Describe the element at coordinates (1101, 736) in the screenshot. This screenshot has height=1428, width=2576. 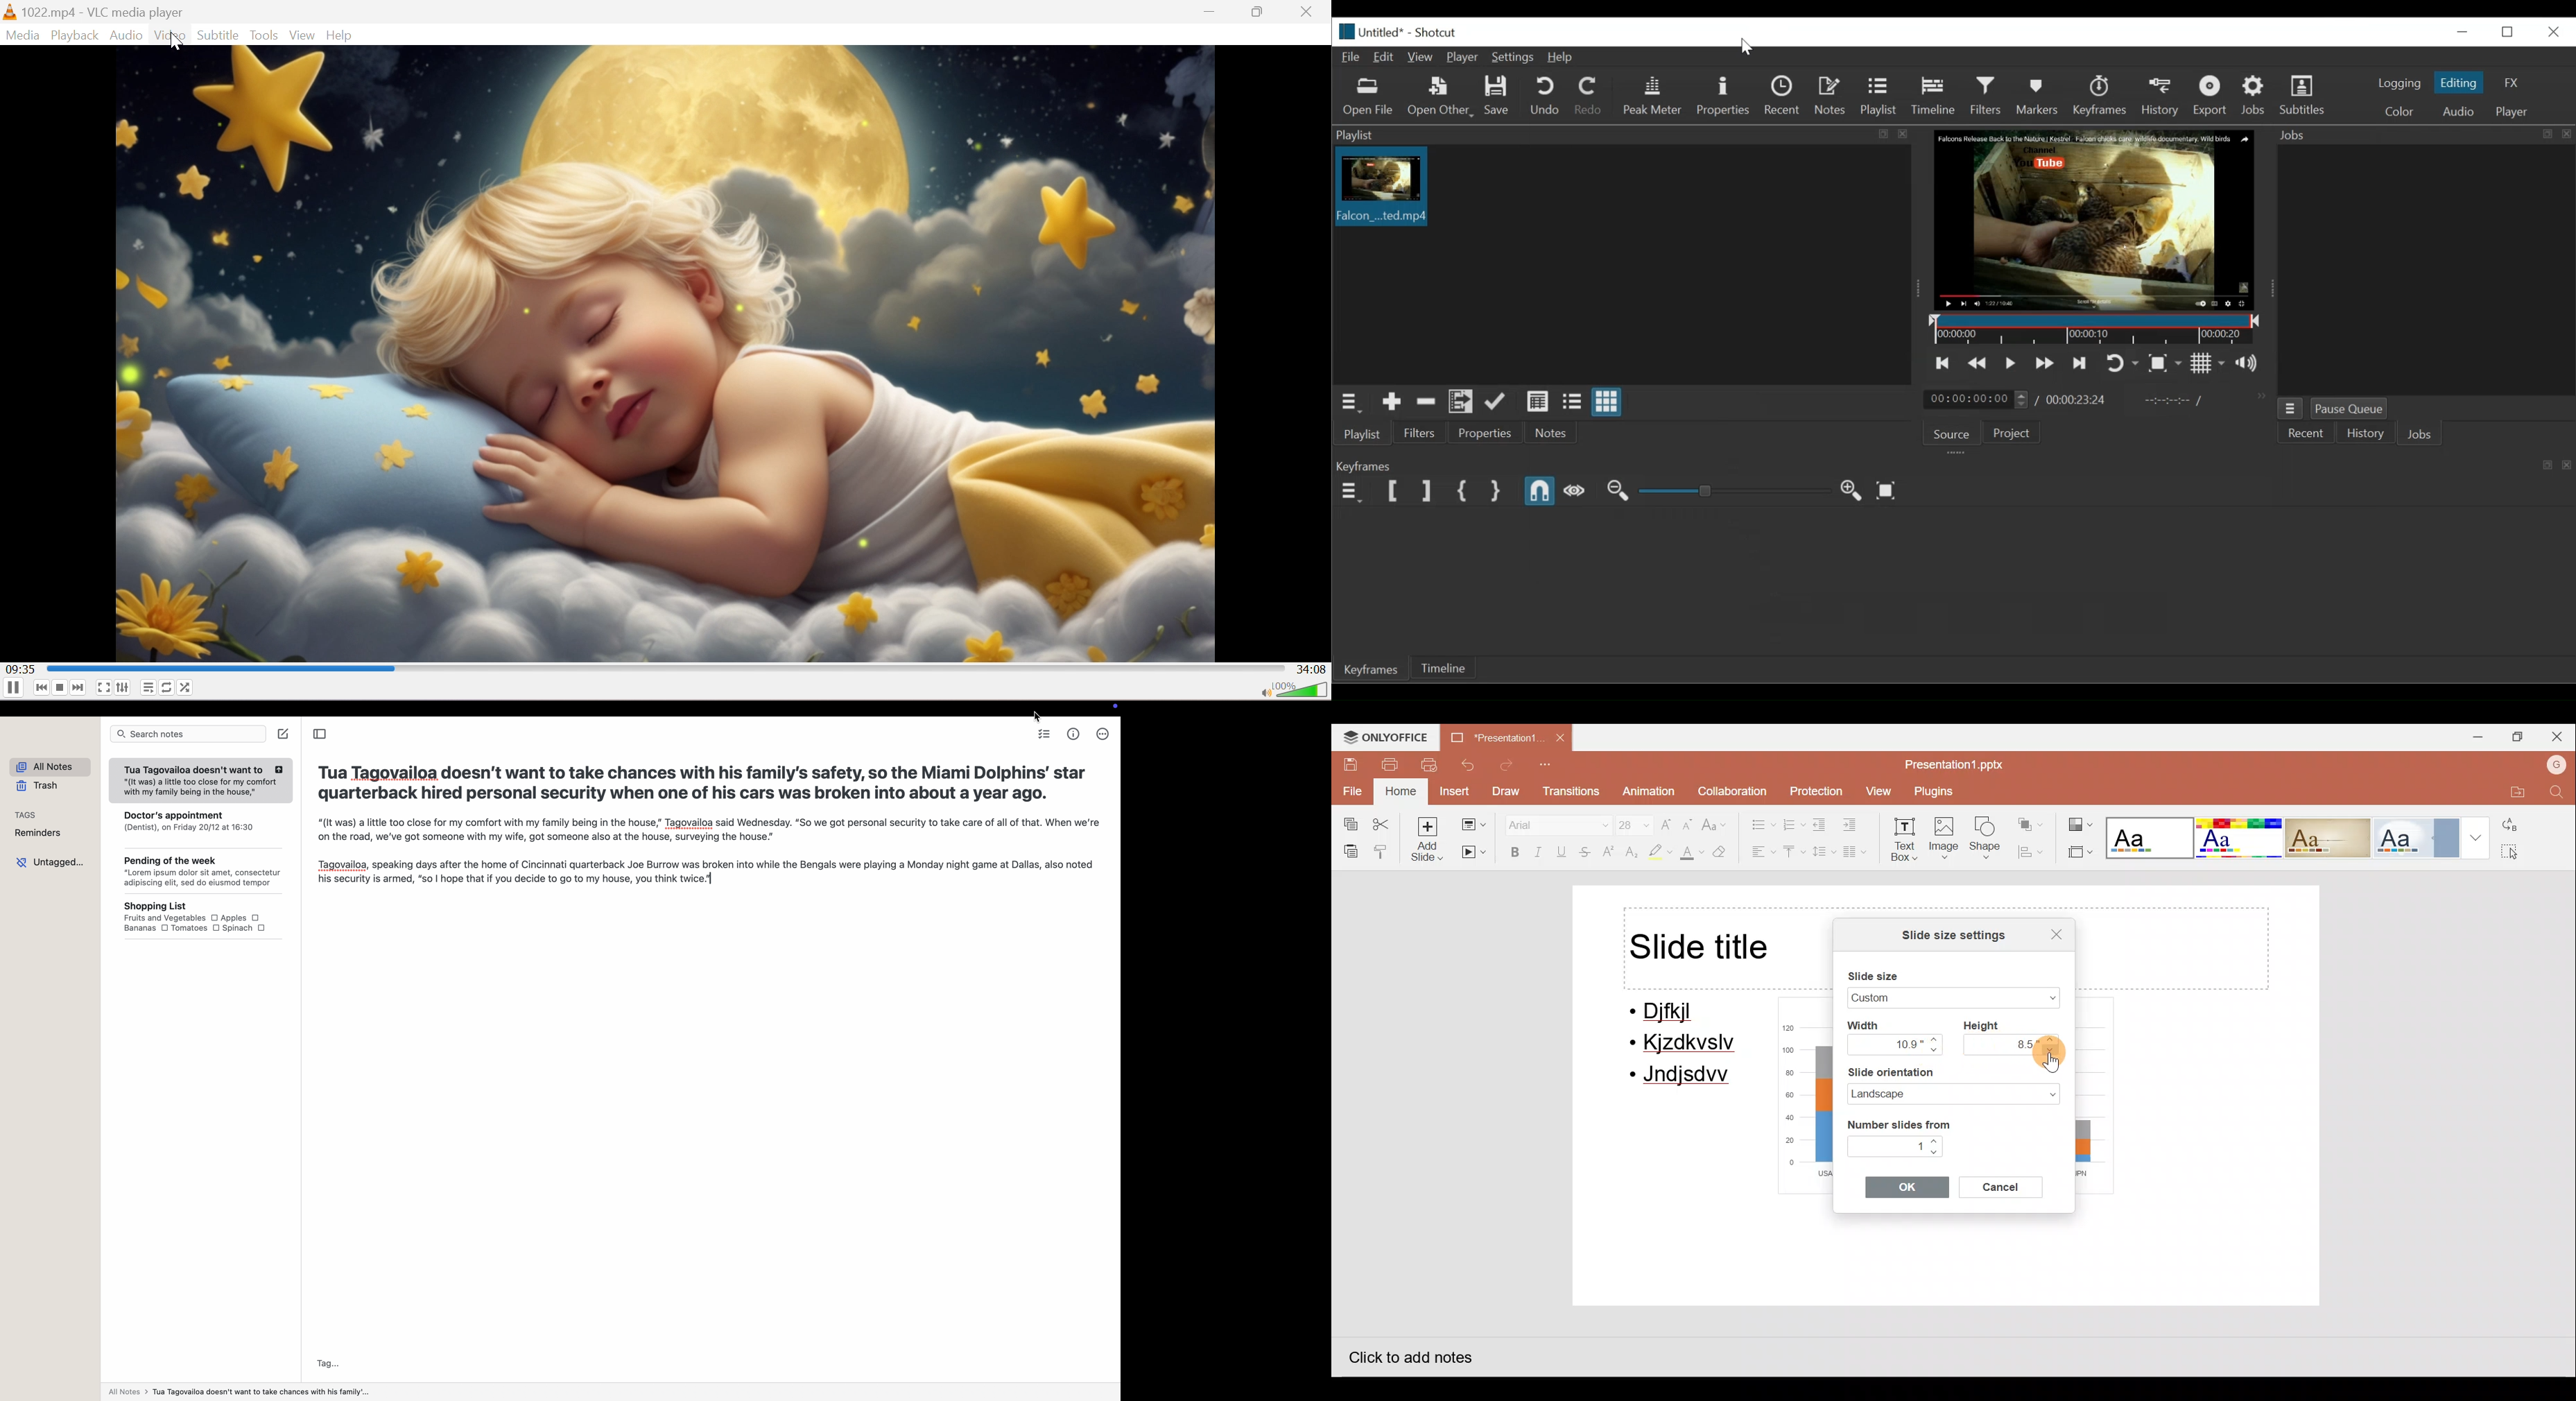
I see `click on more options` at that location.